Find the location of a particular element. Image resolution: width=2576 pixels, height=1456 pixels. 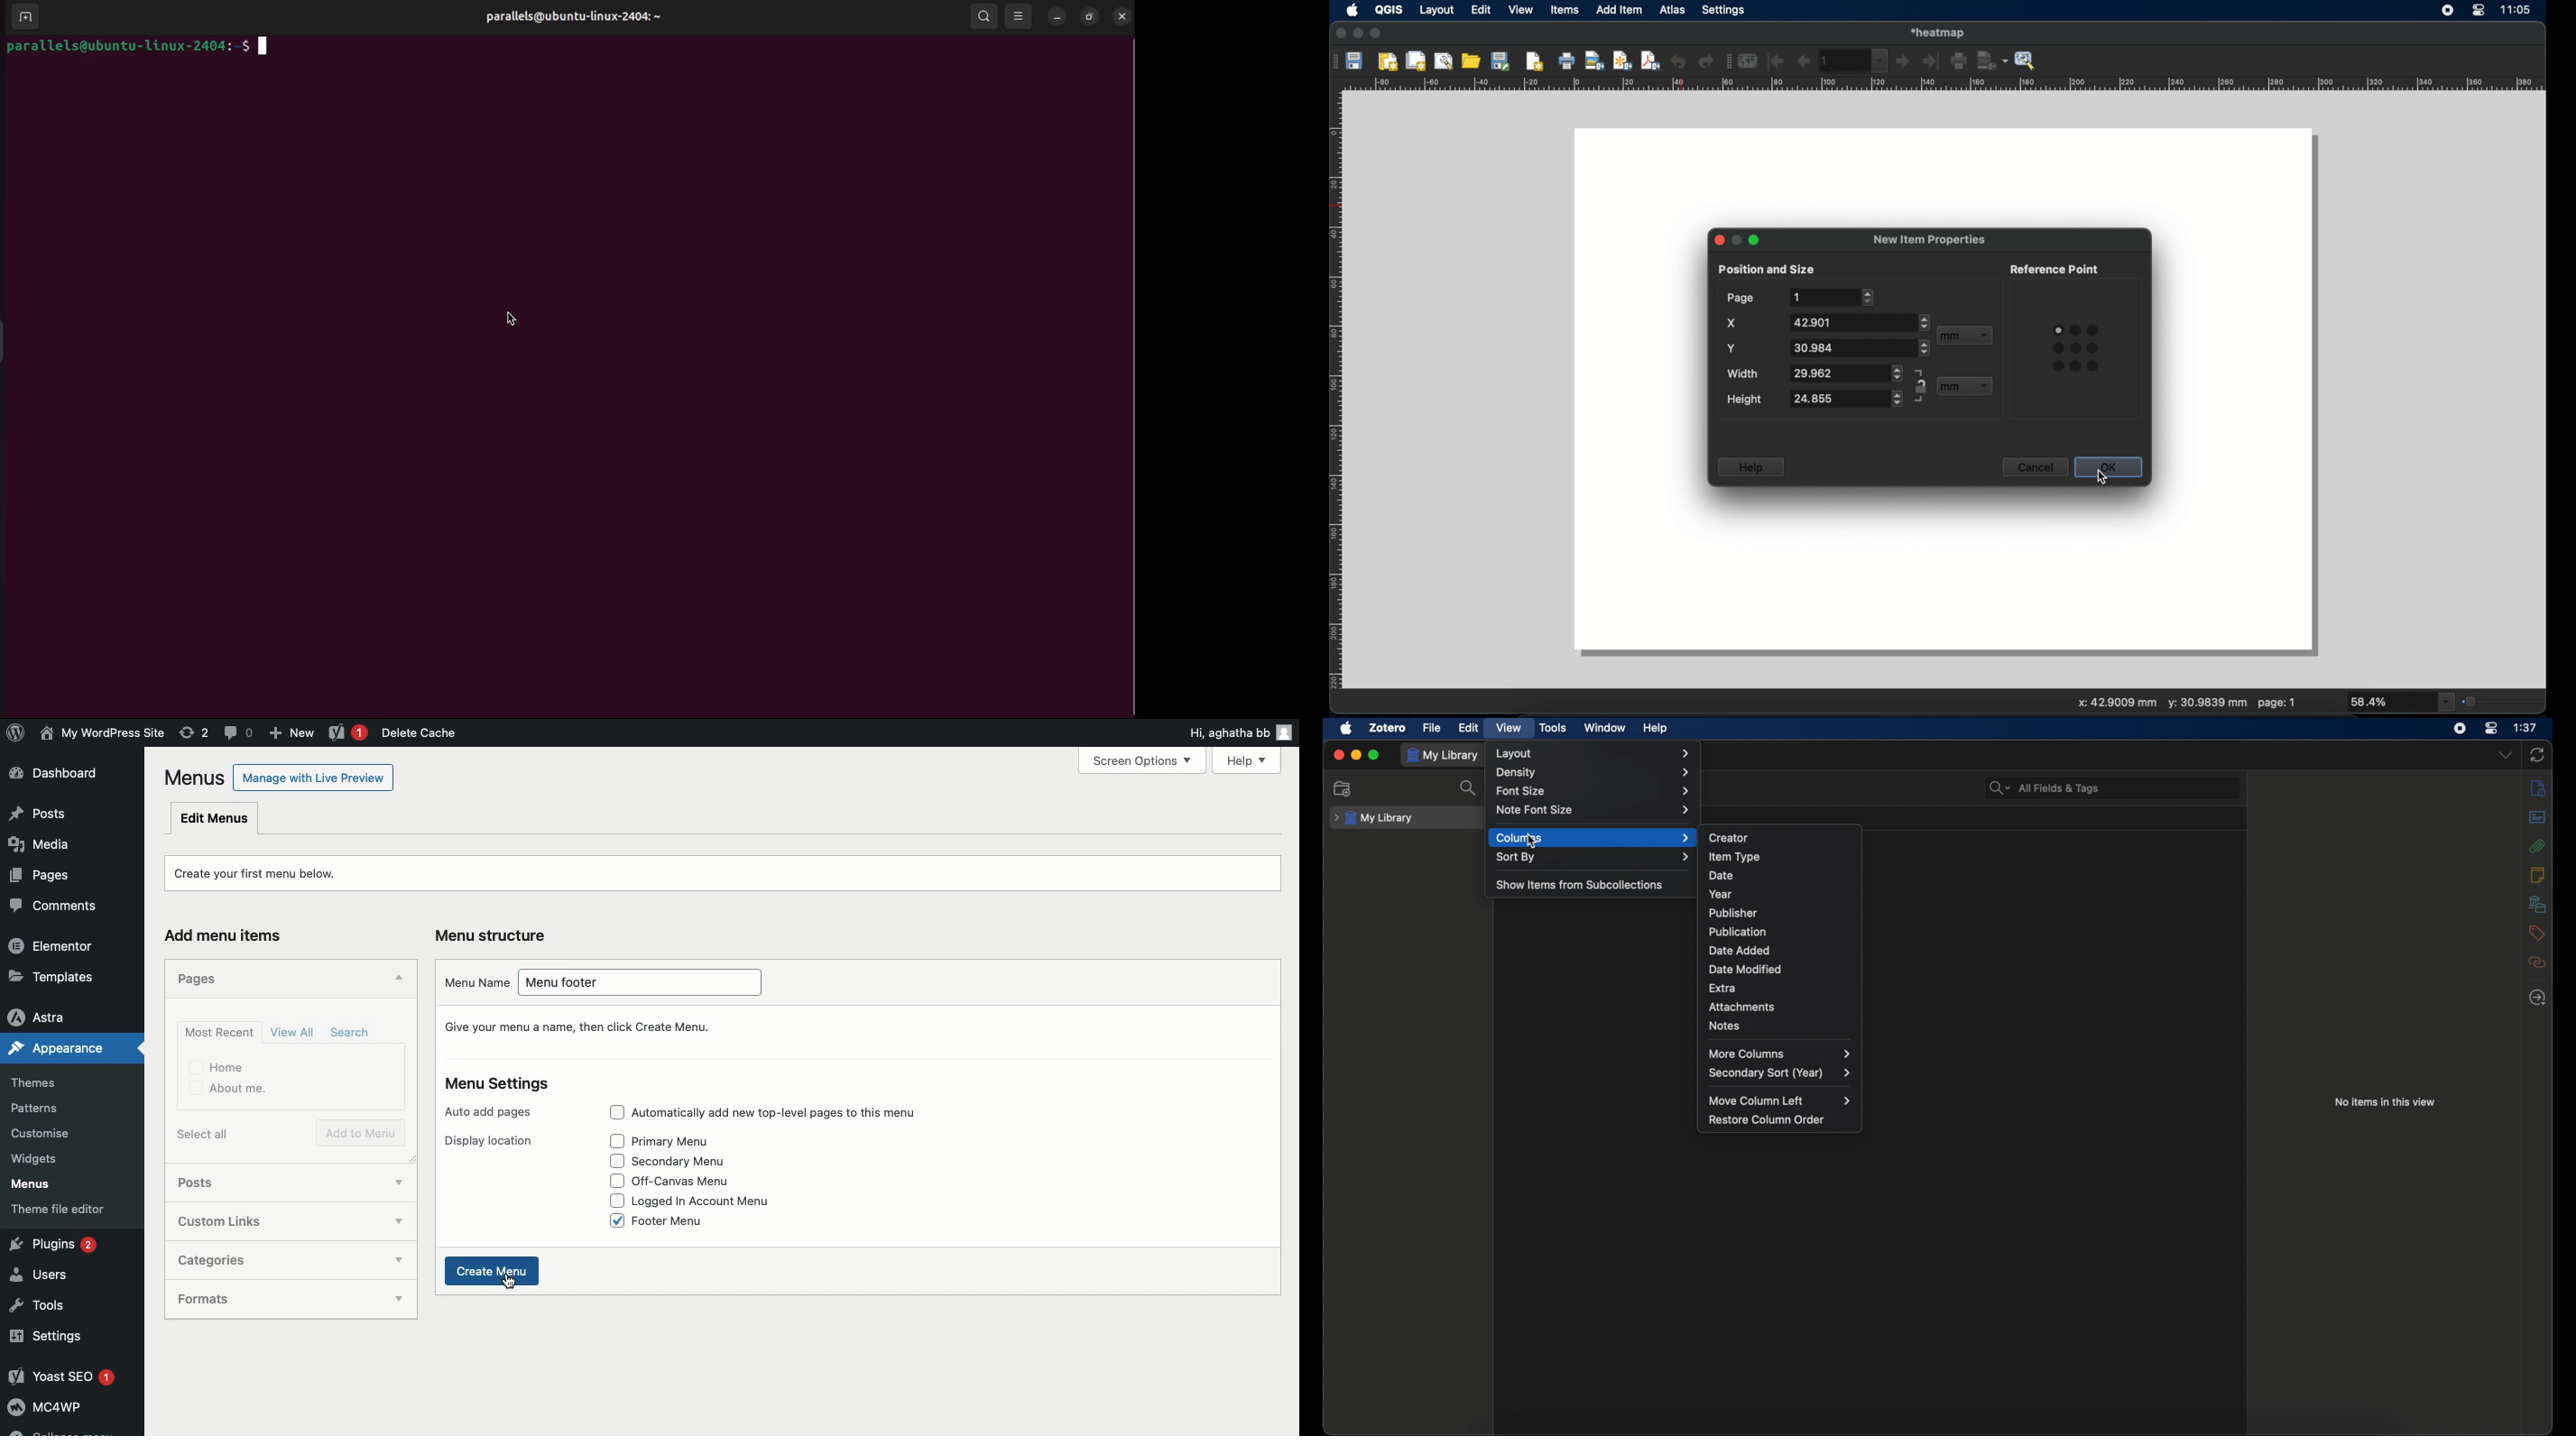

screen recorder is located at coordinates (2460, 728).